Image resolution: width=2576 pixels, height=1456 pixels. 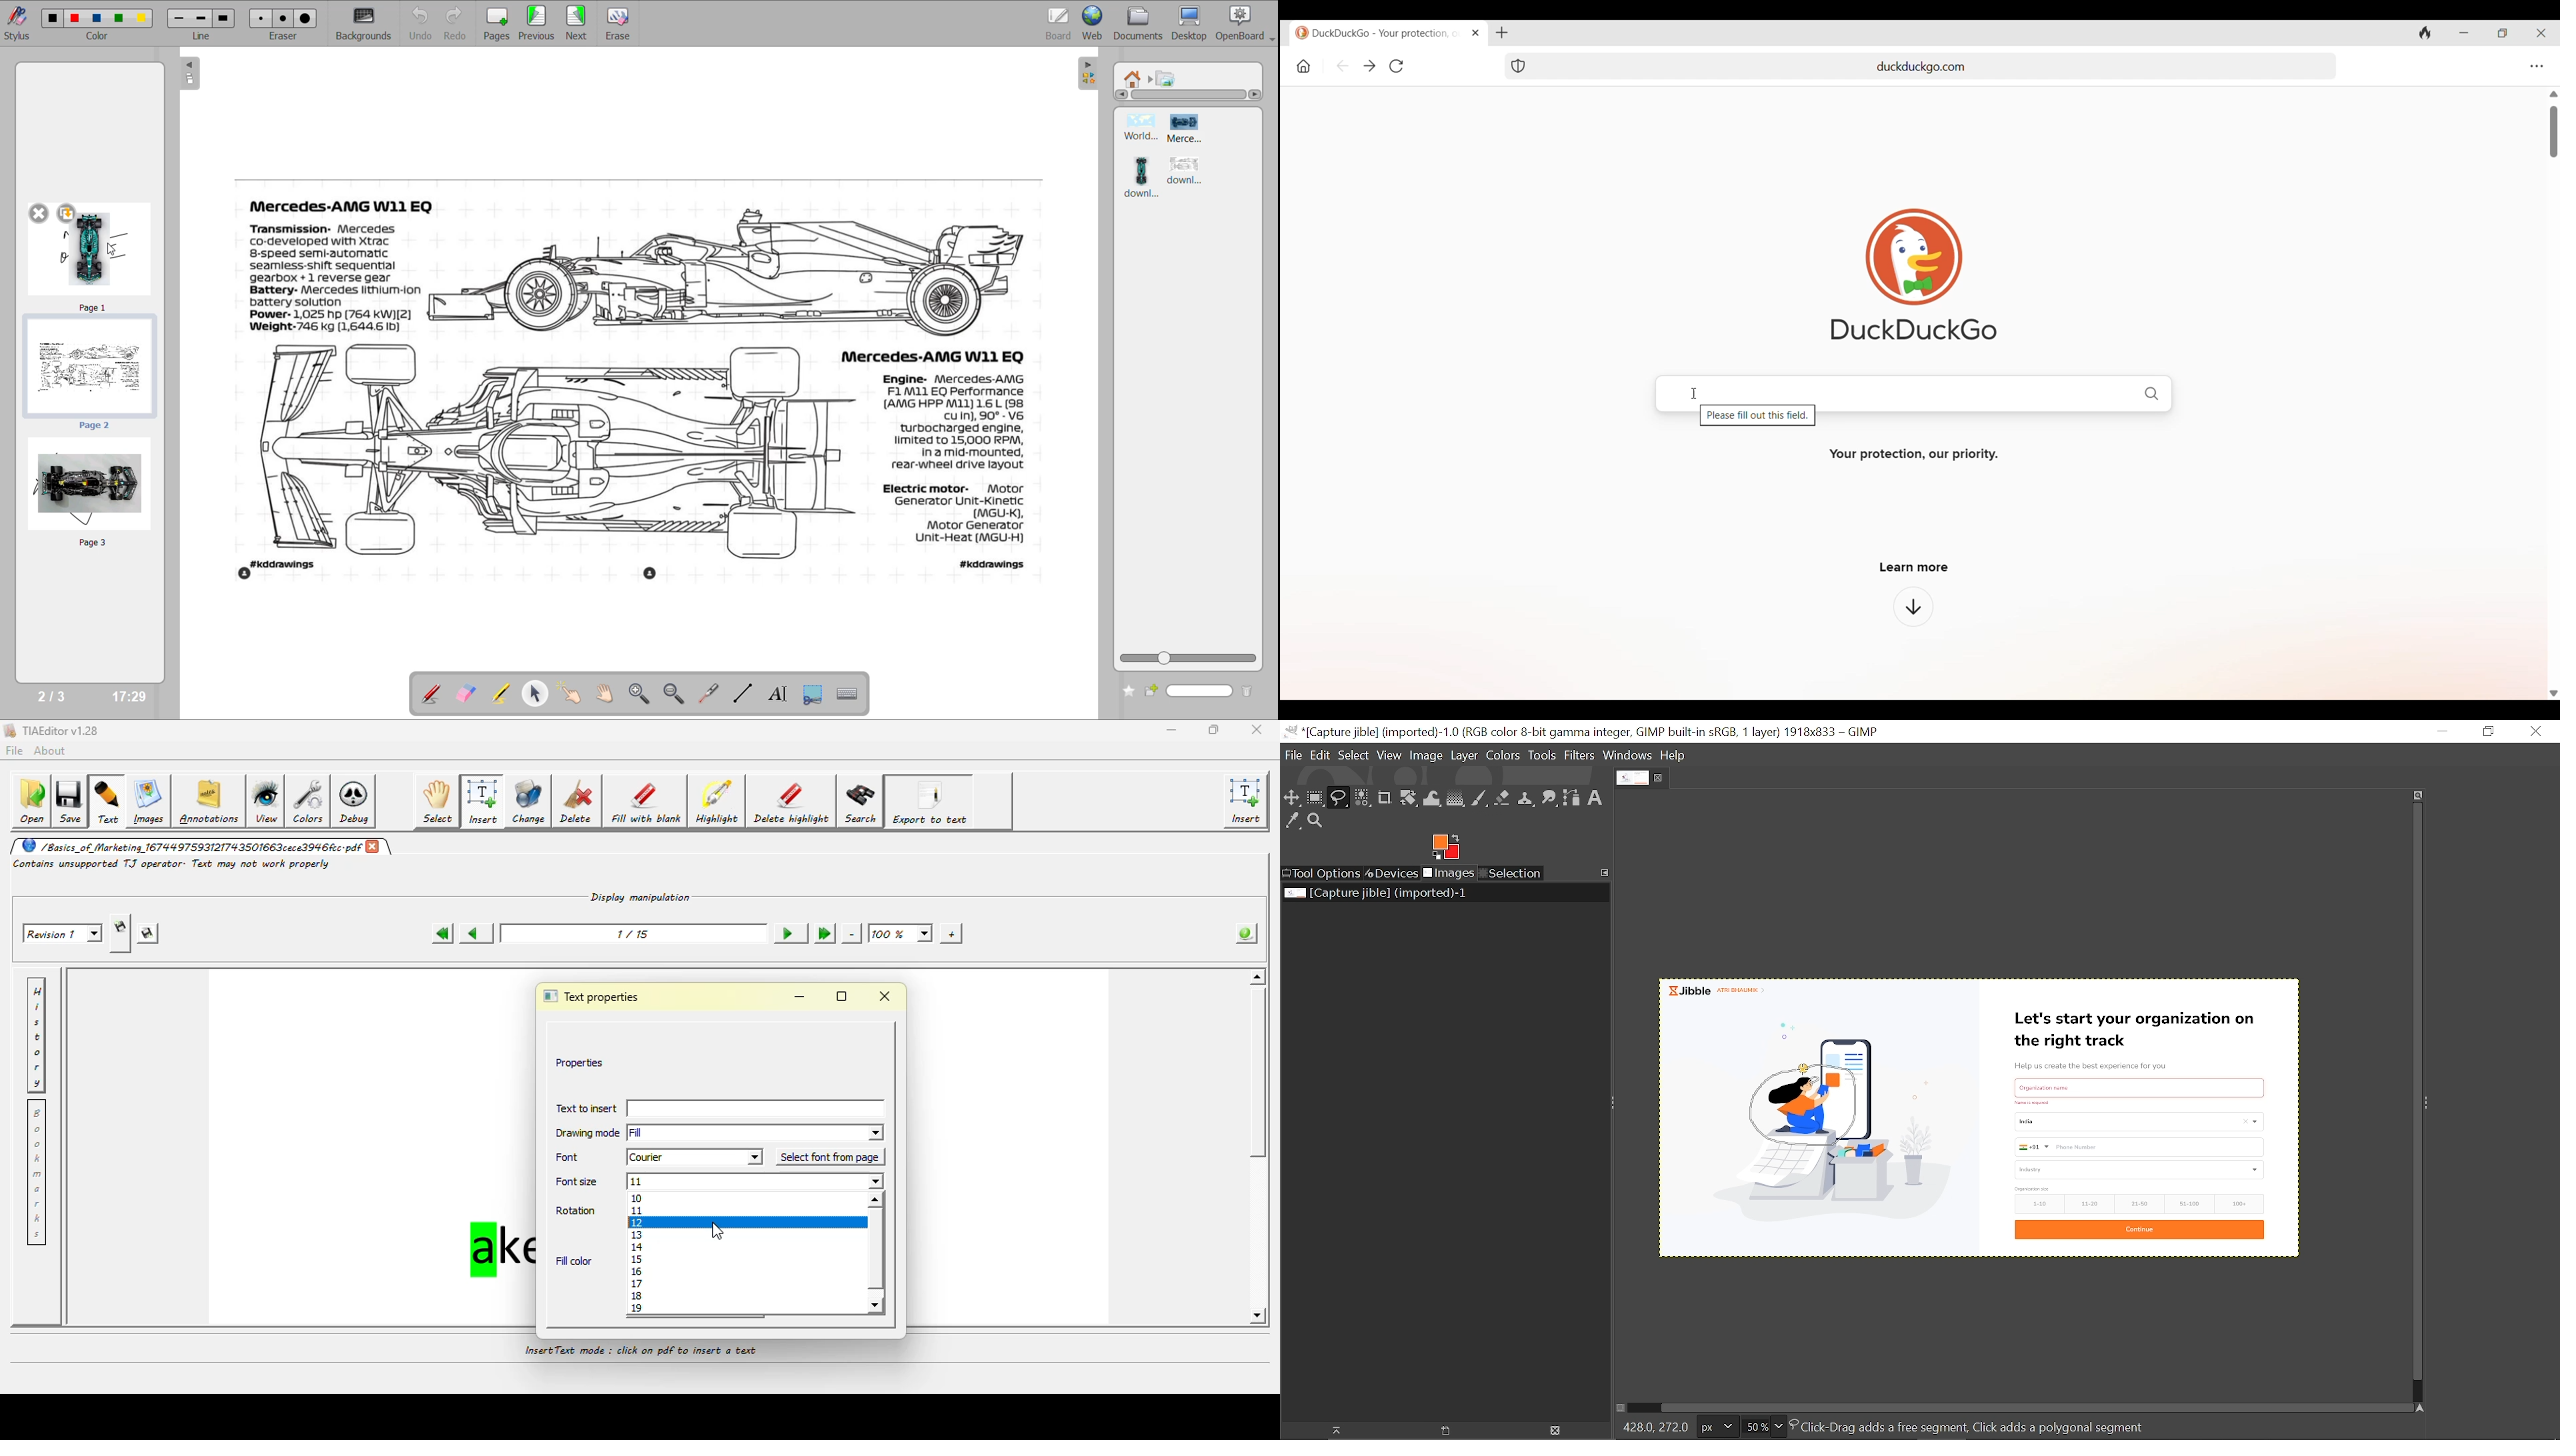 What do you see at coordinates (188, 847) in the screenshot?
I see `/Basics_of Marketing 16744 9759312174 350166 3cece3946cc.pdf` at bounding box center [188, 847].